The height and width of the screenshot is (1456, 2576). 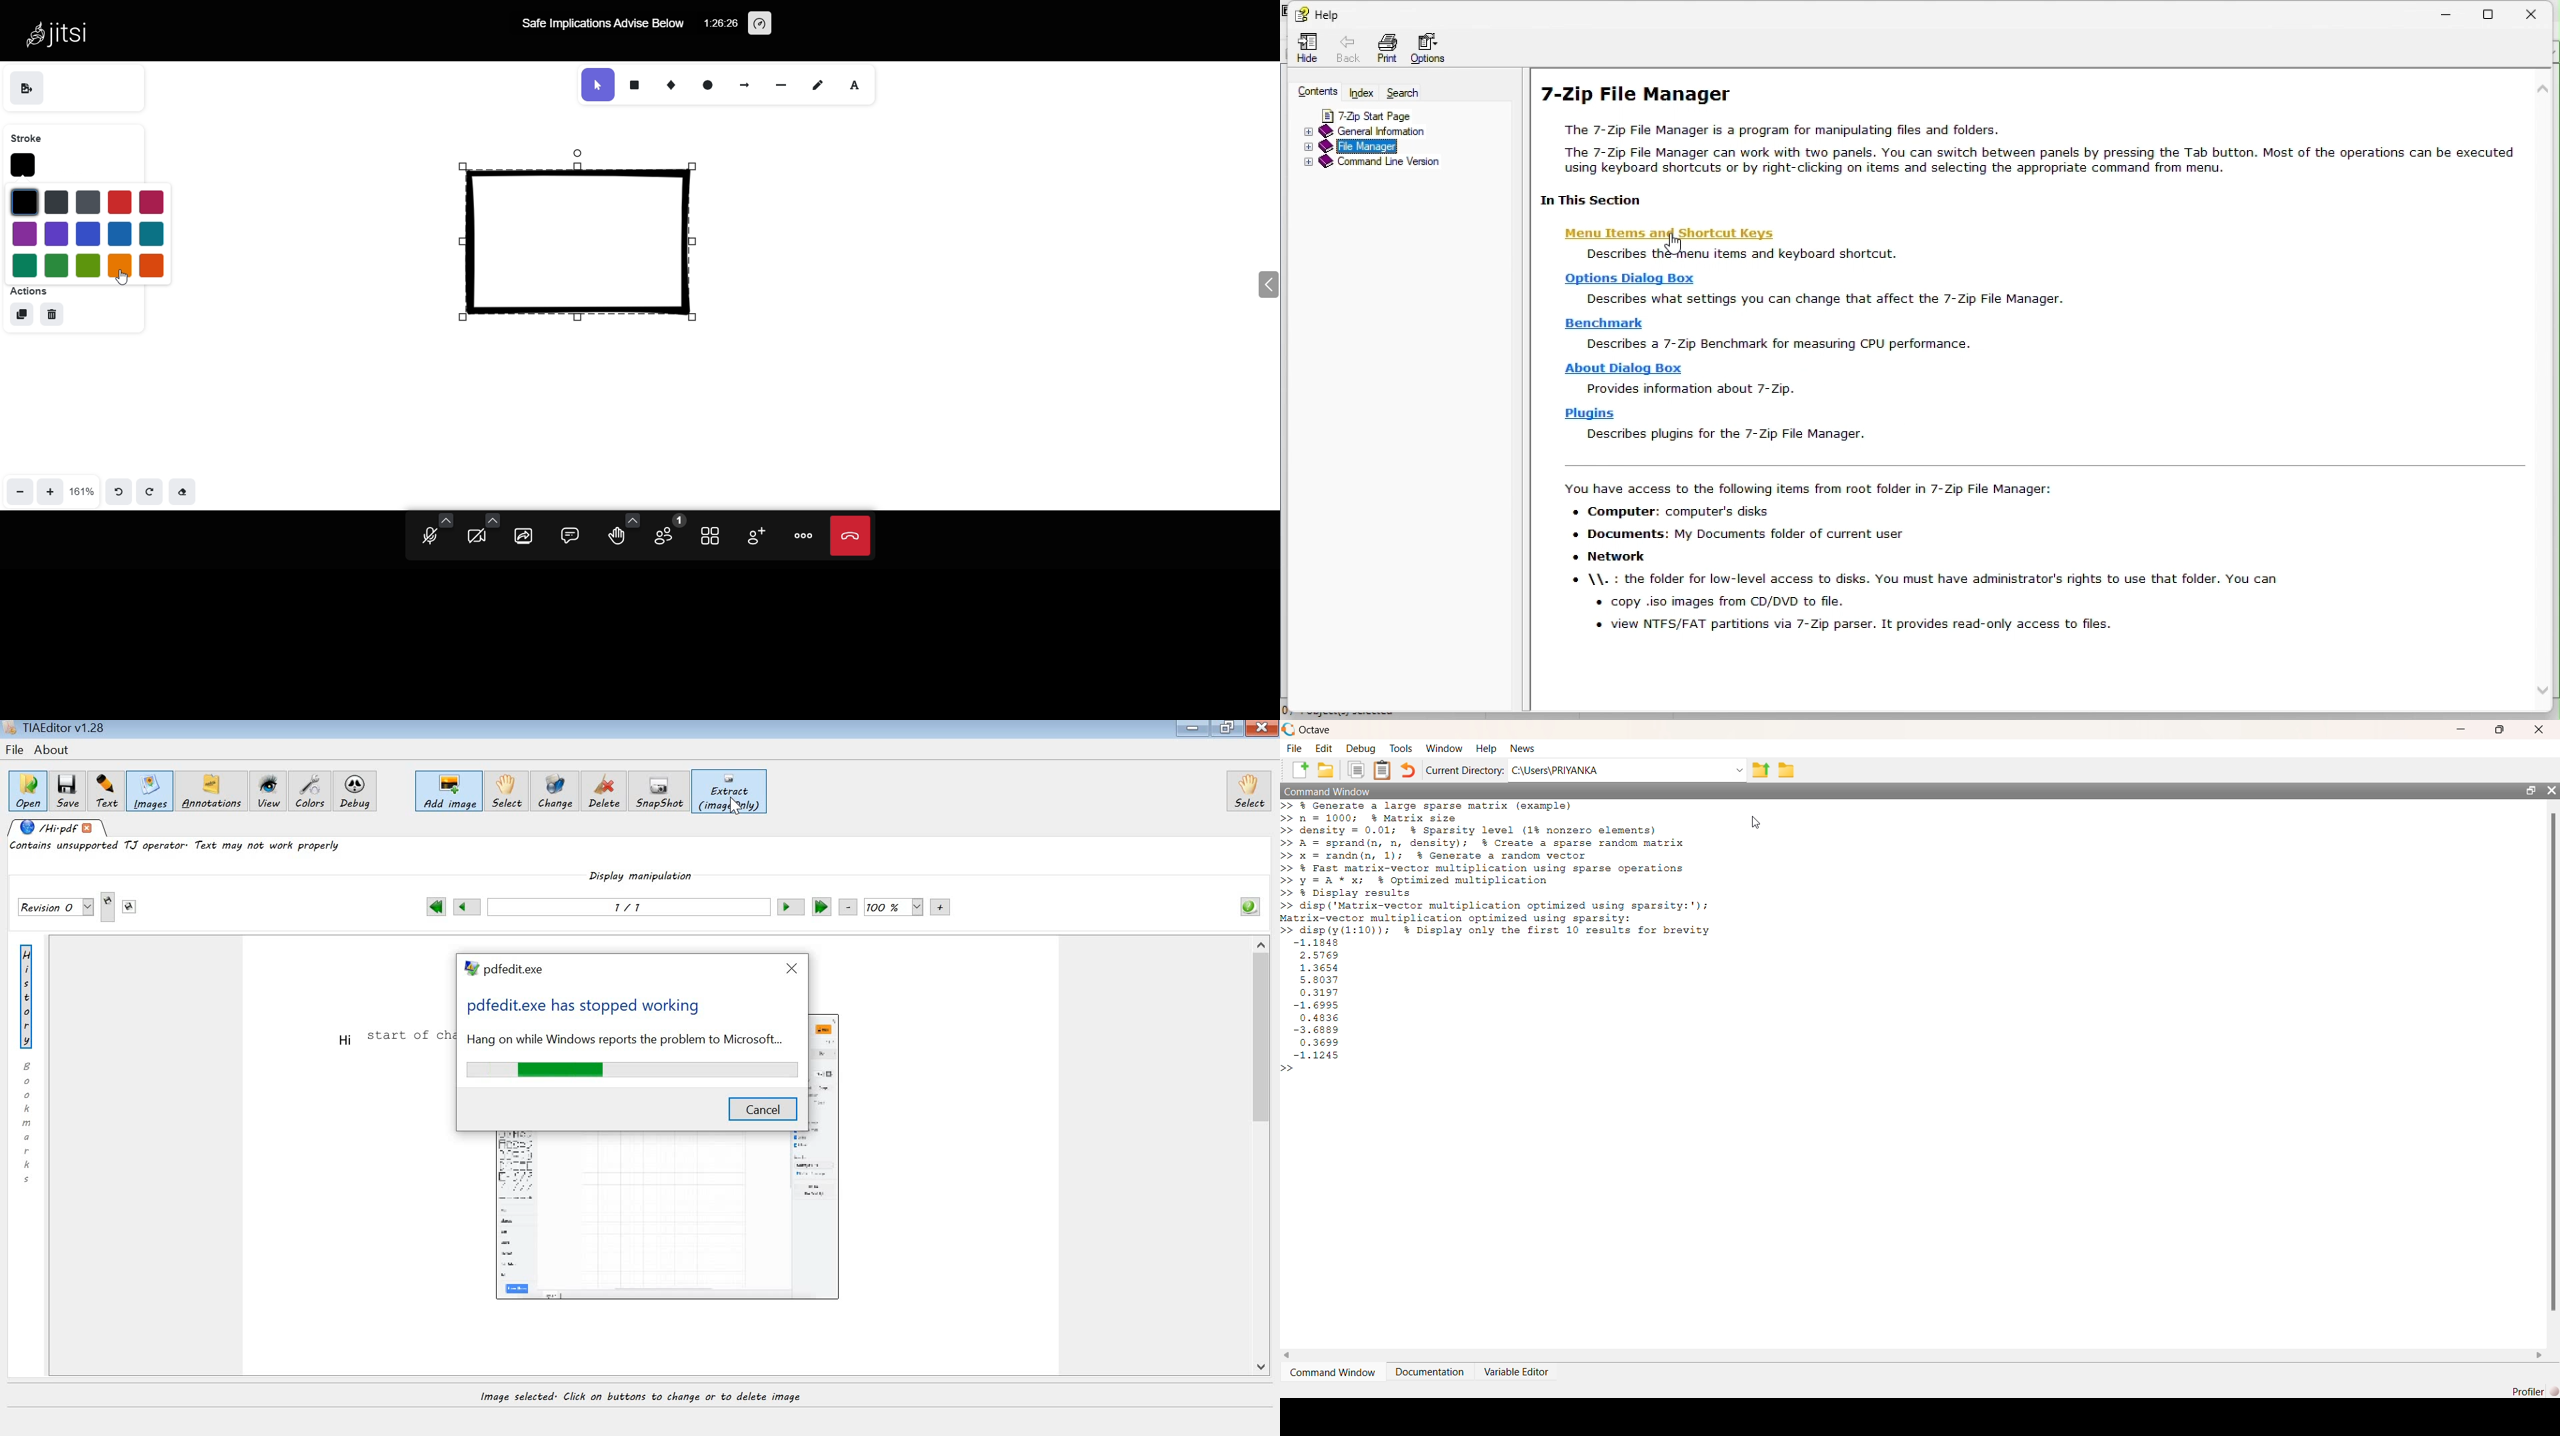 I want to click on redo, so click(x=151, y=491).